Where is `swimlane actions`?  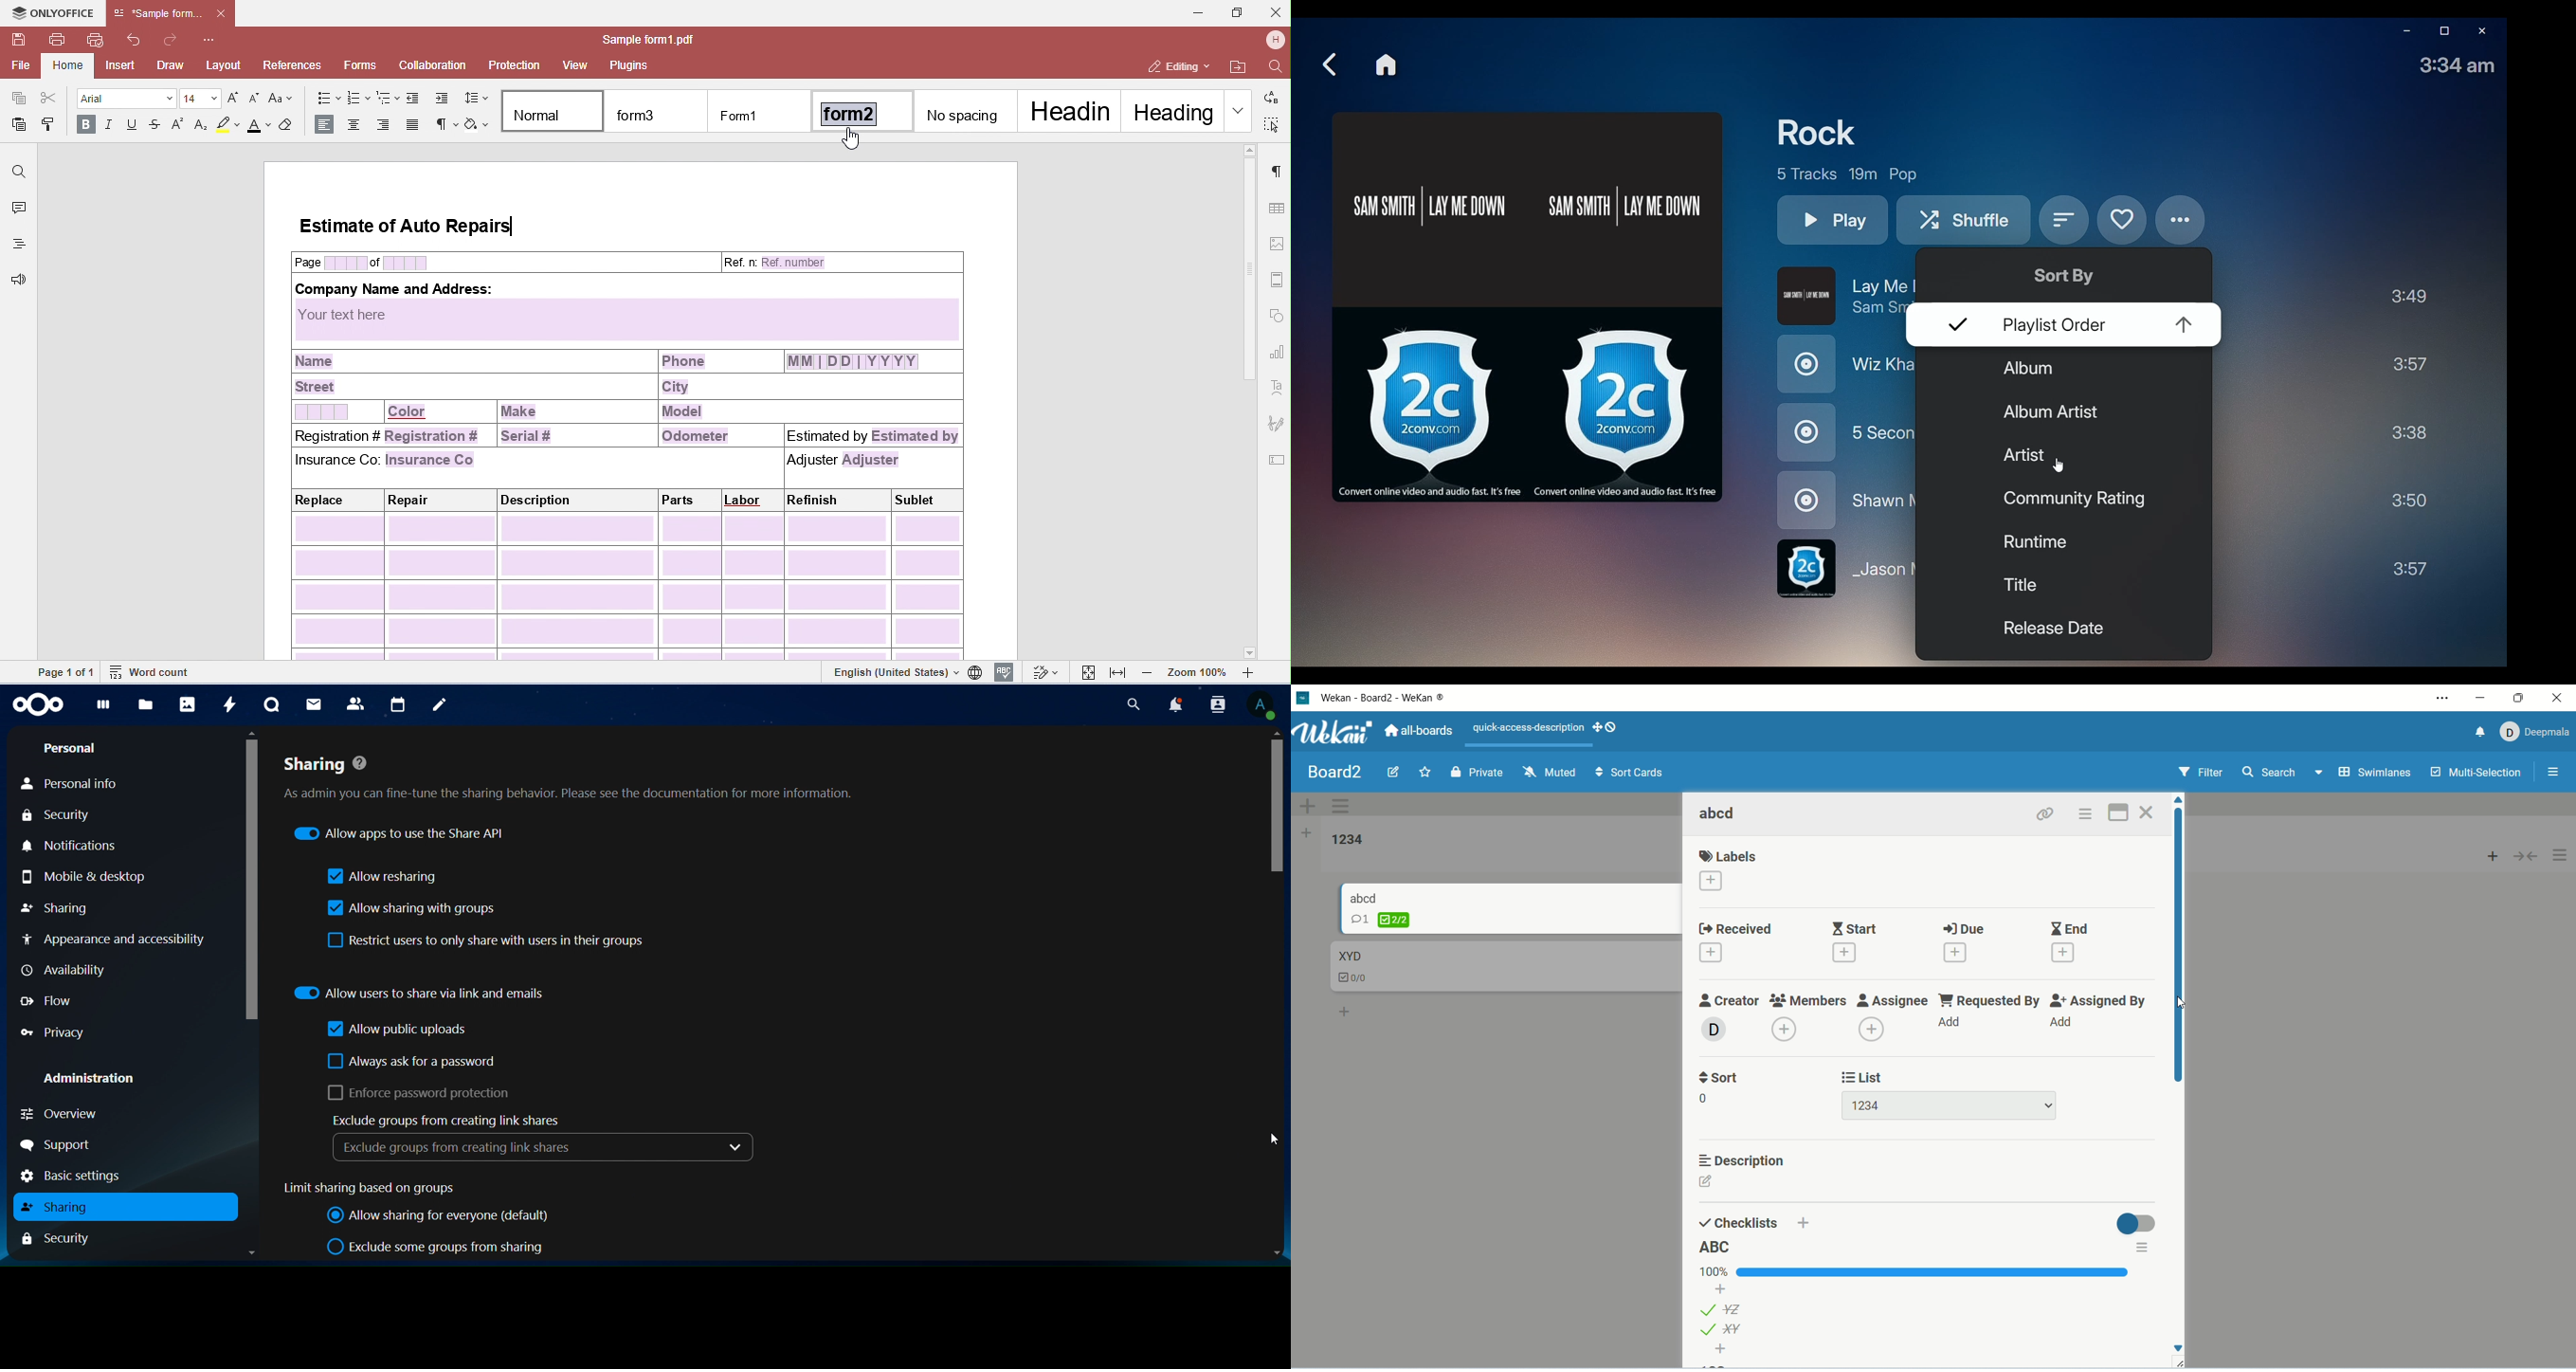 swimlane actions is located at coordinates (1342, 808).